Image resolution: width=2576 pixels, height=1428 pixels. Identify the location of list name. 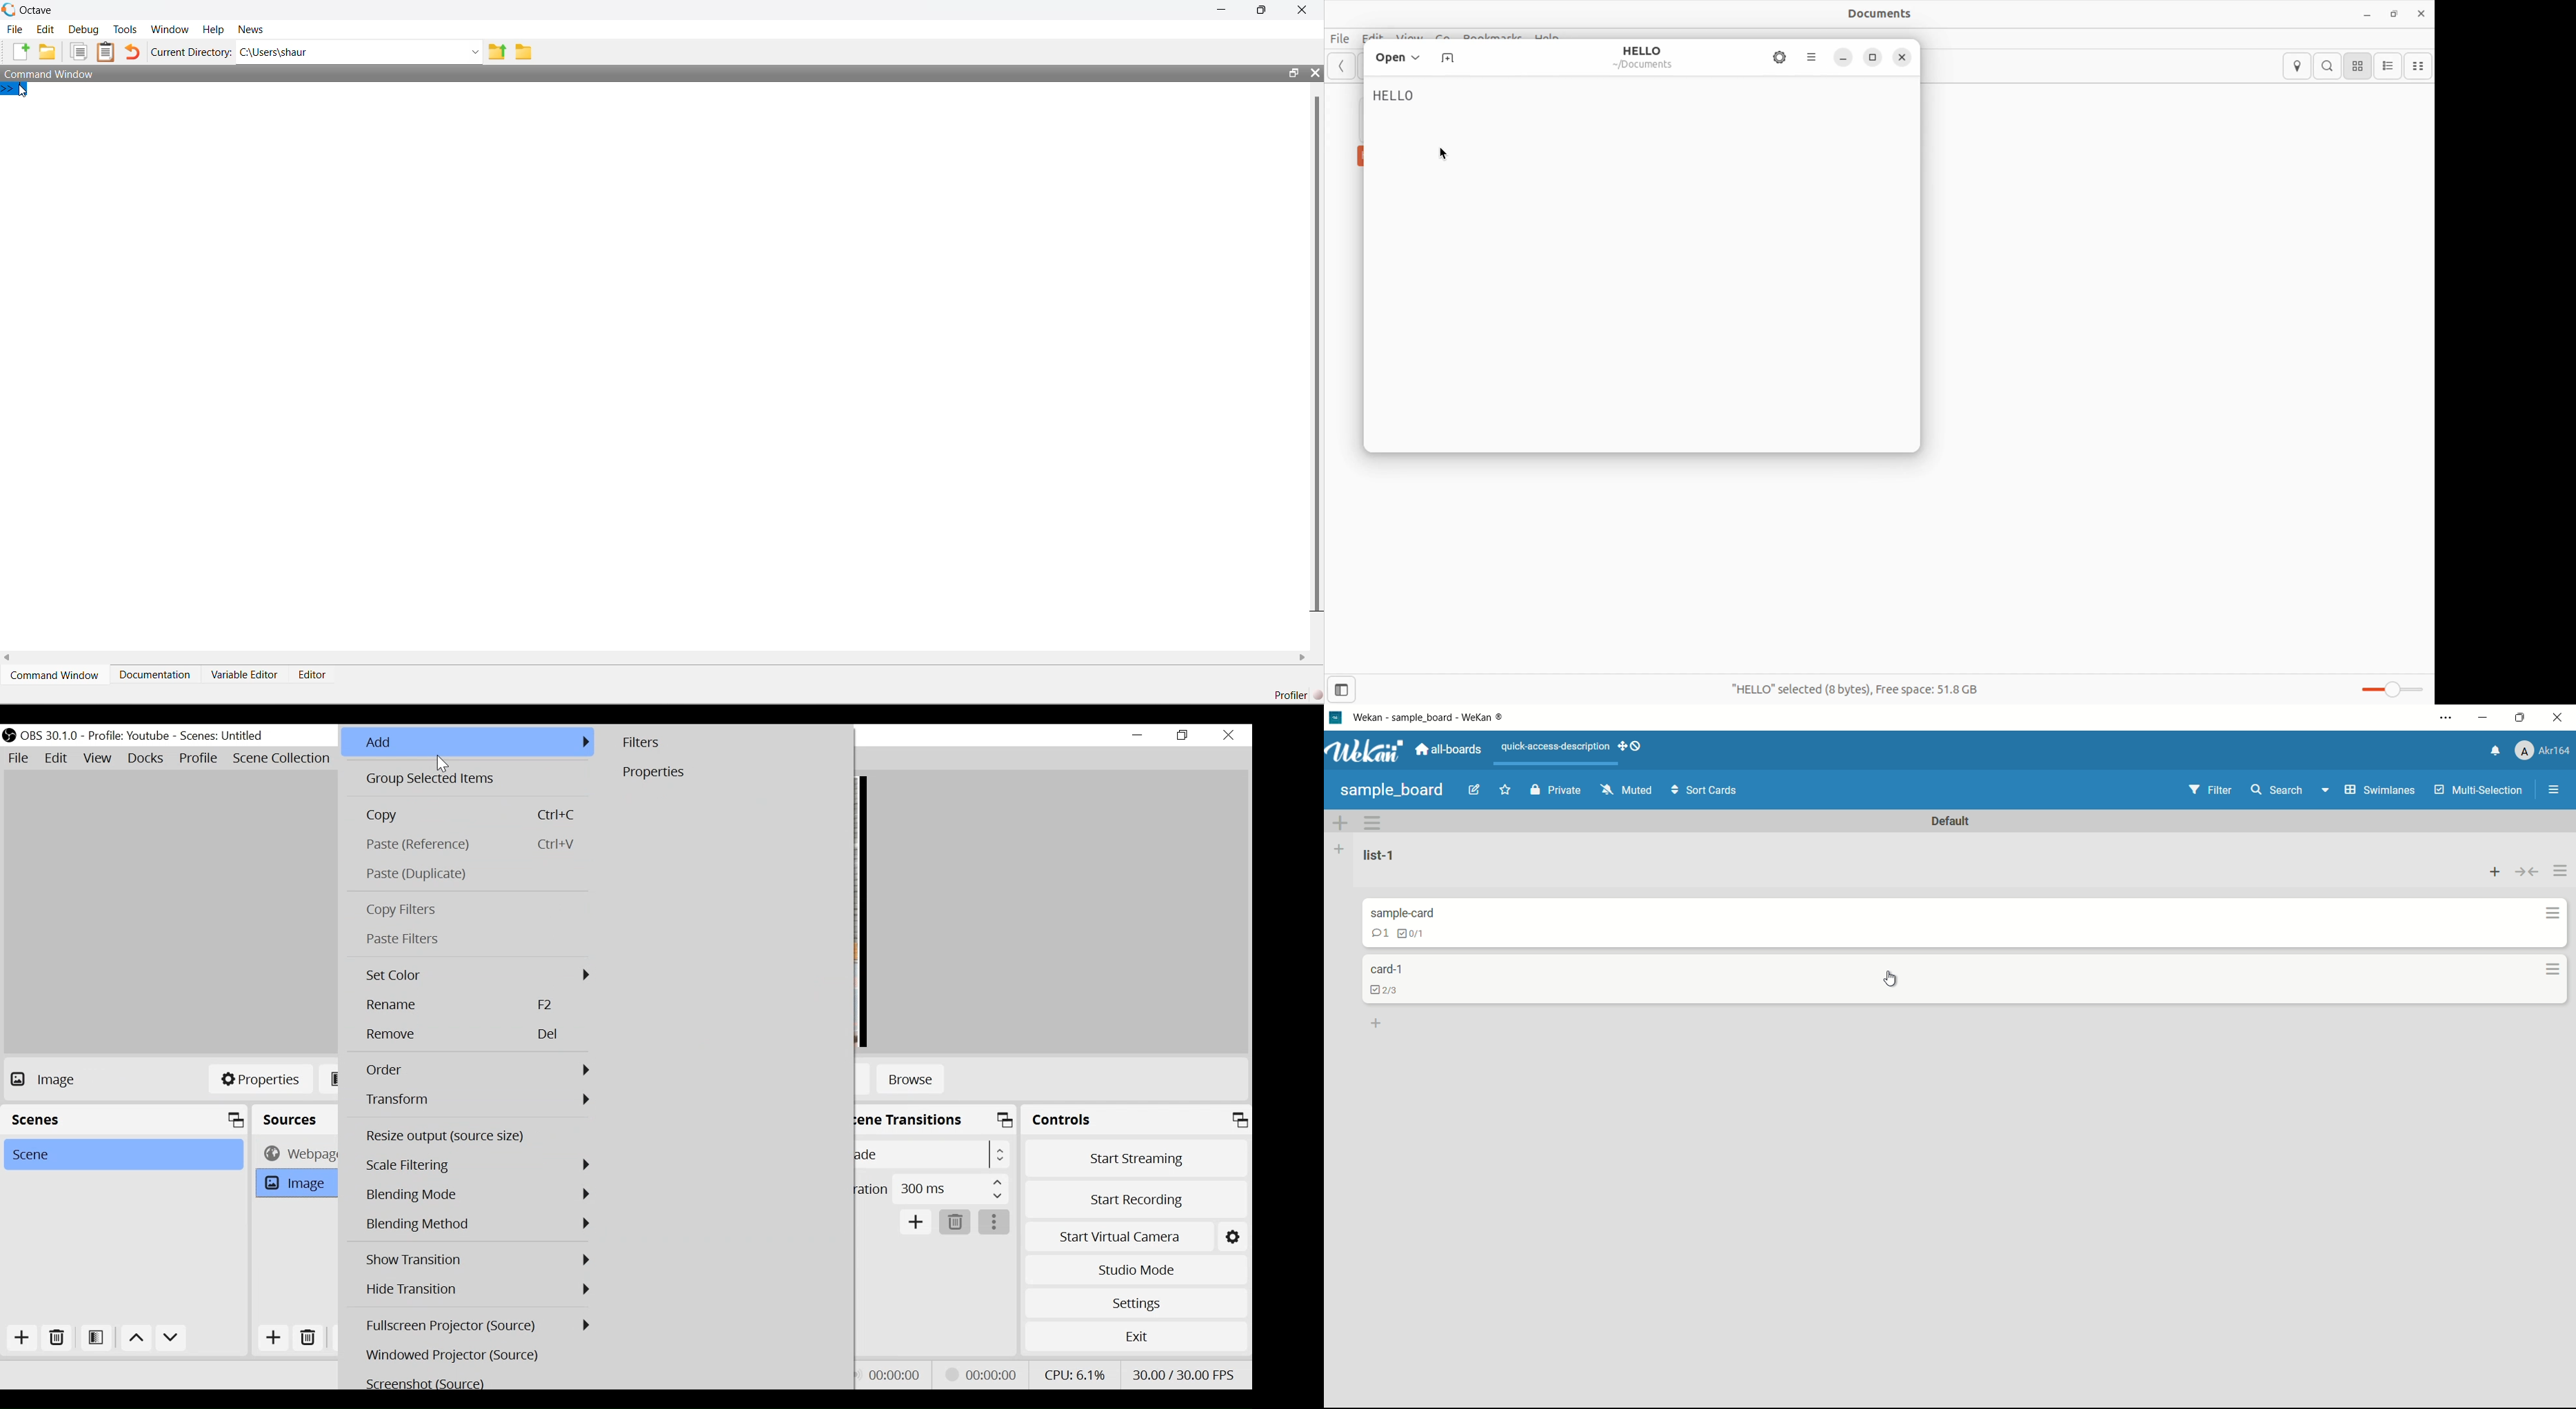
(1383, 855).